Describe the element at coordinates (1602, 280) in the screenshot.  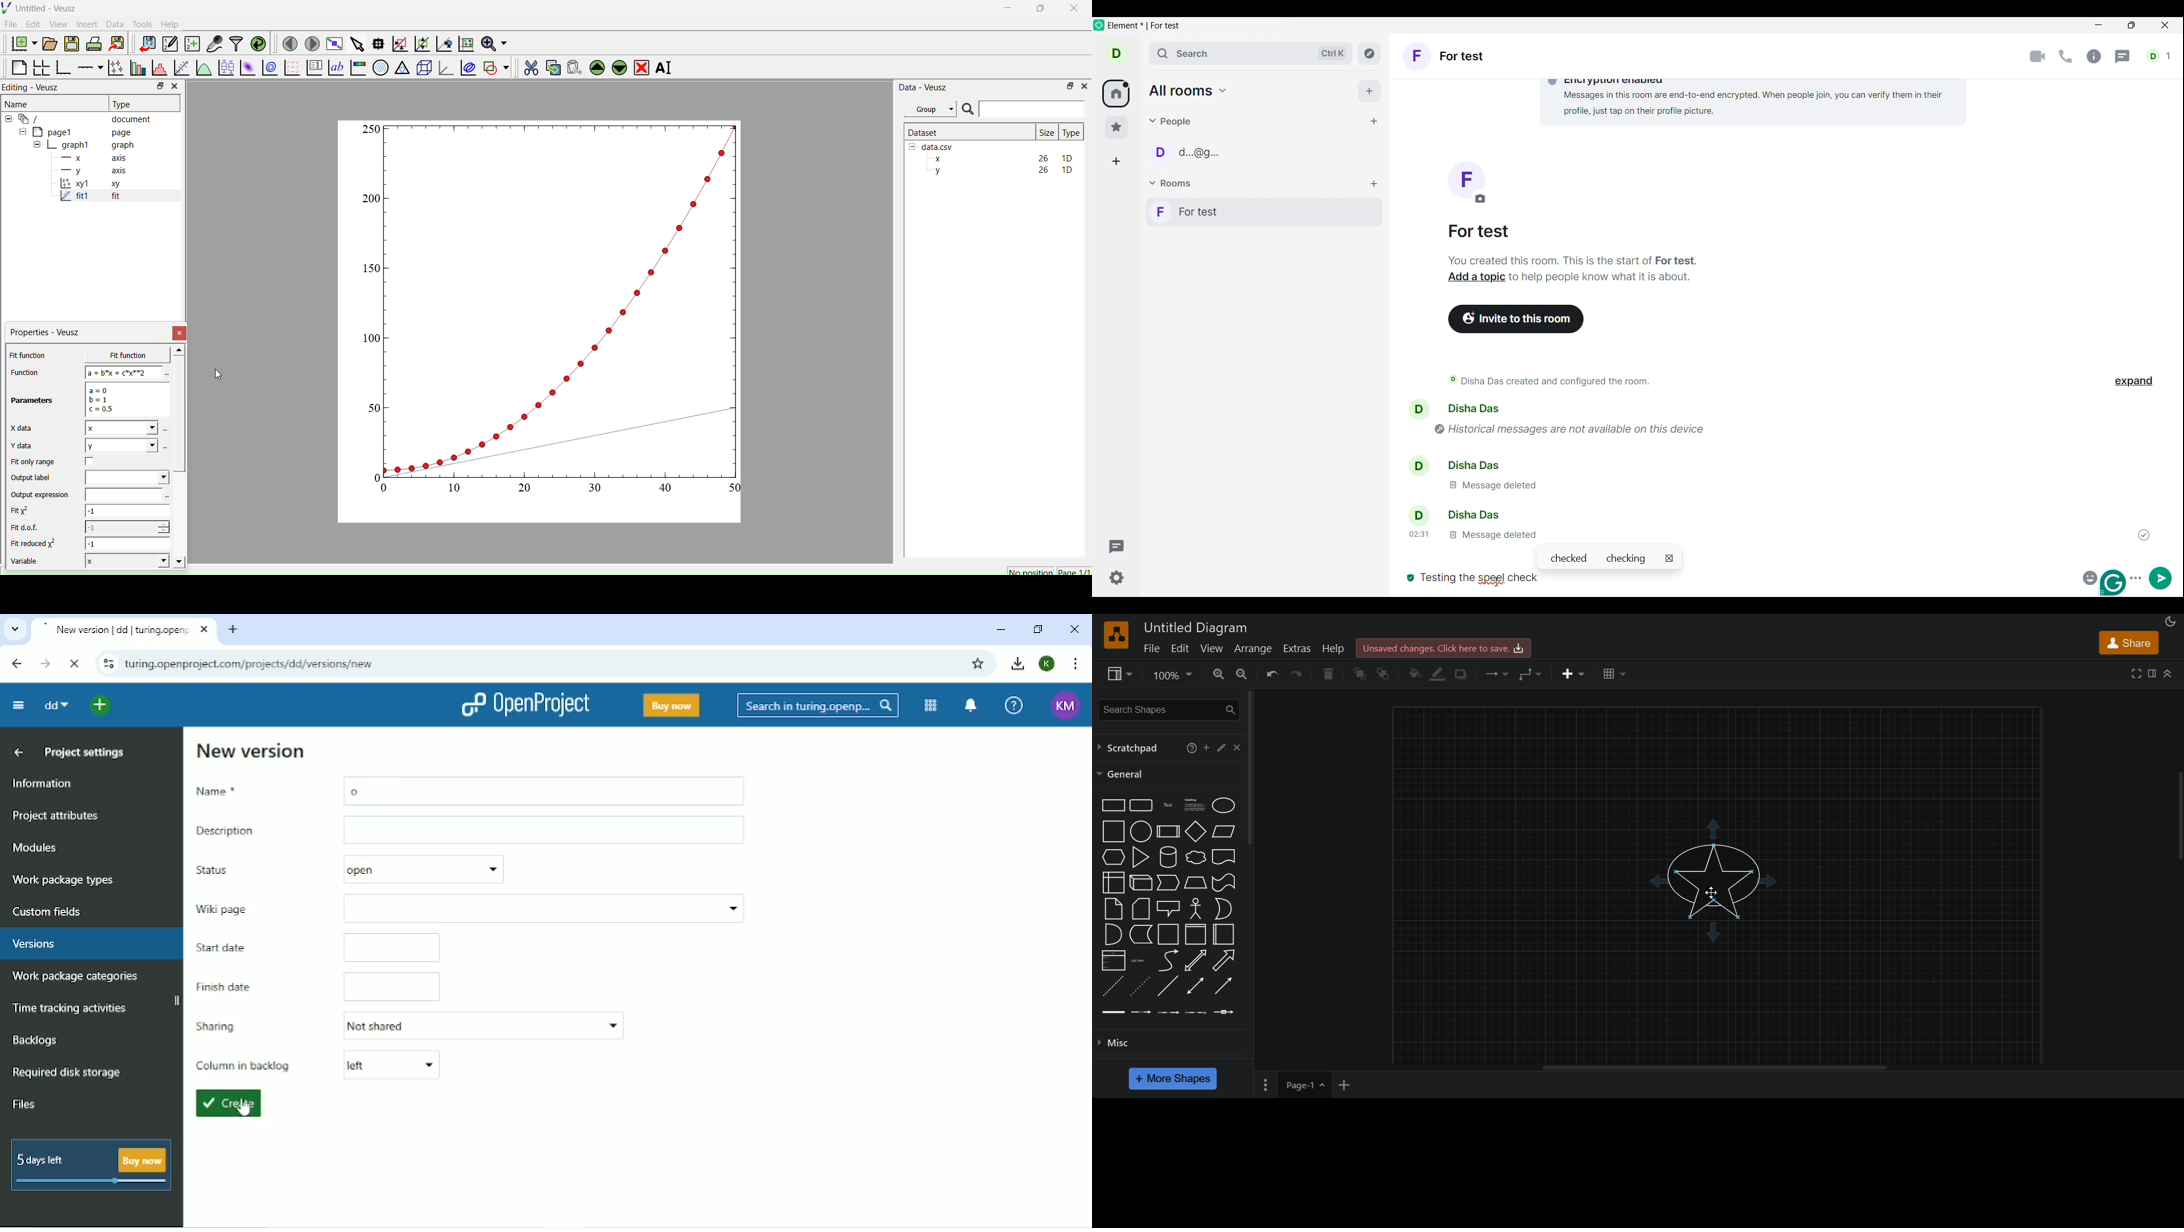
I see `to help people know what it is about` at that location.